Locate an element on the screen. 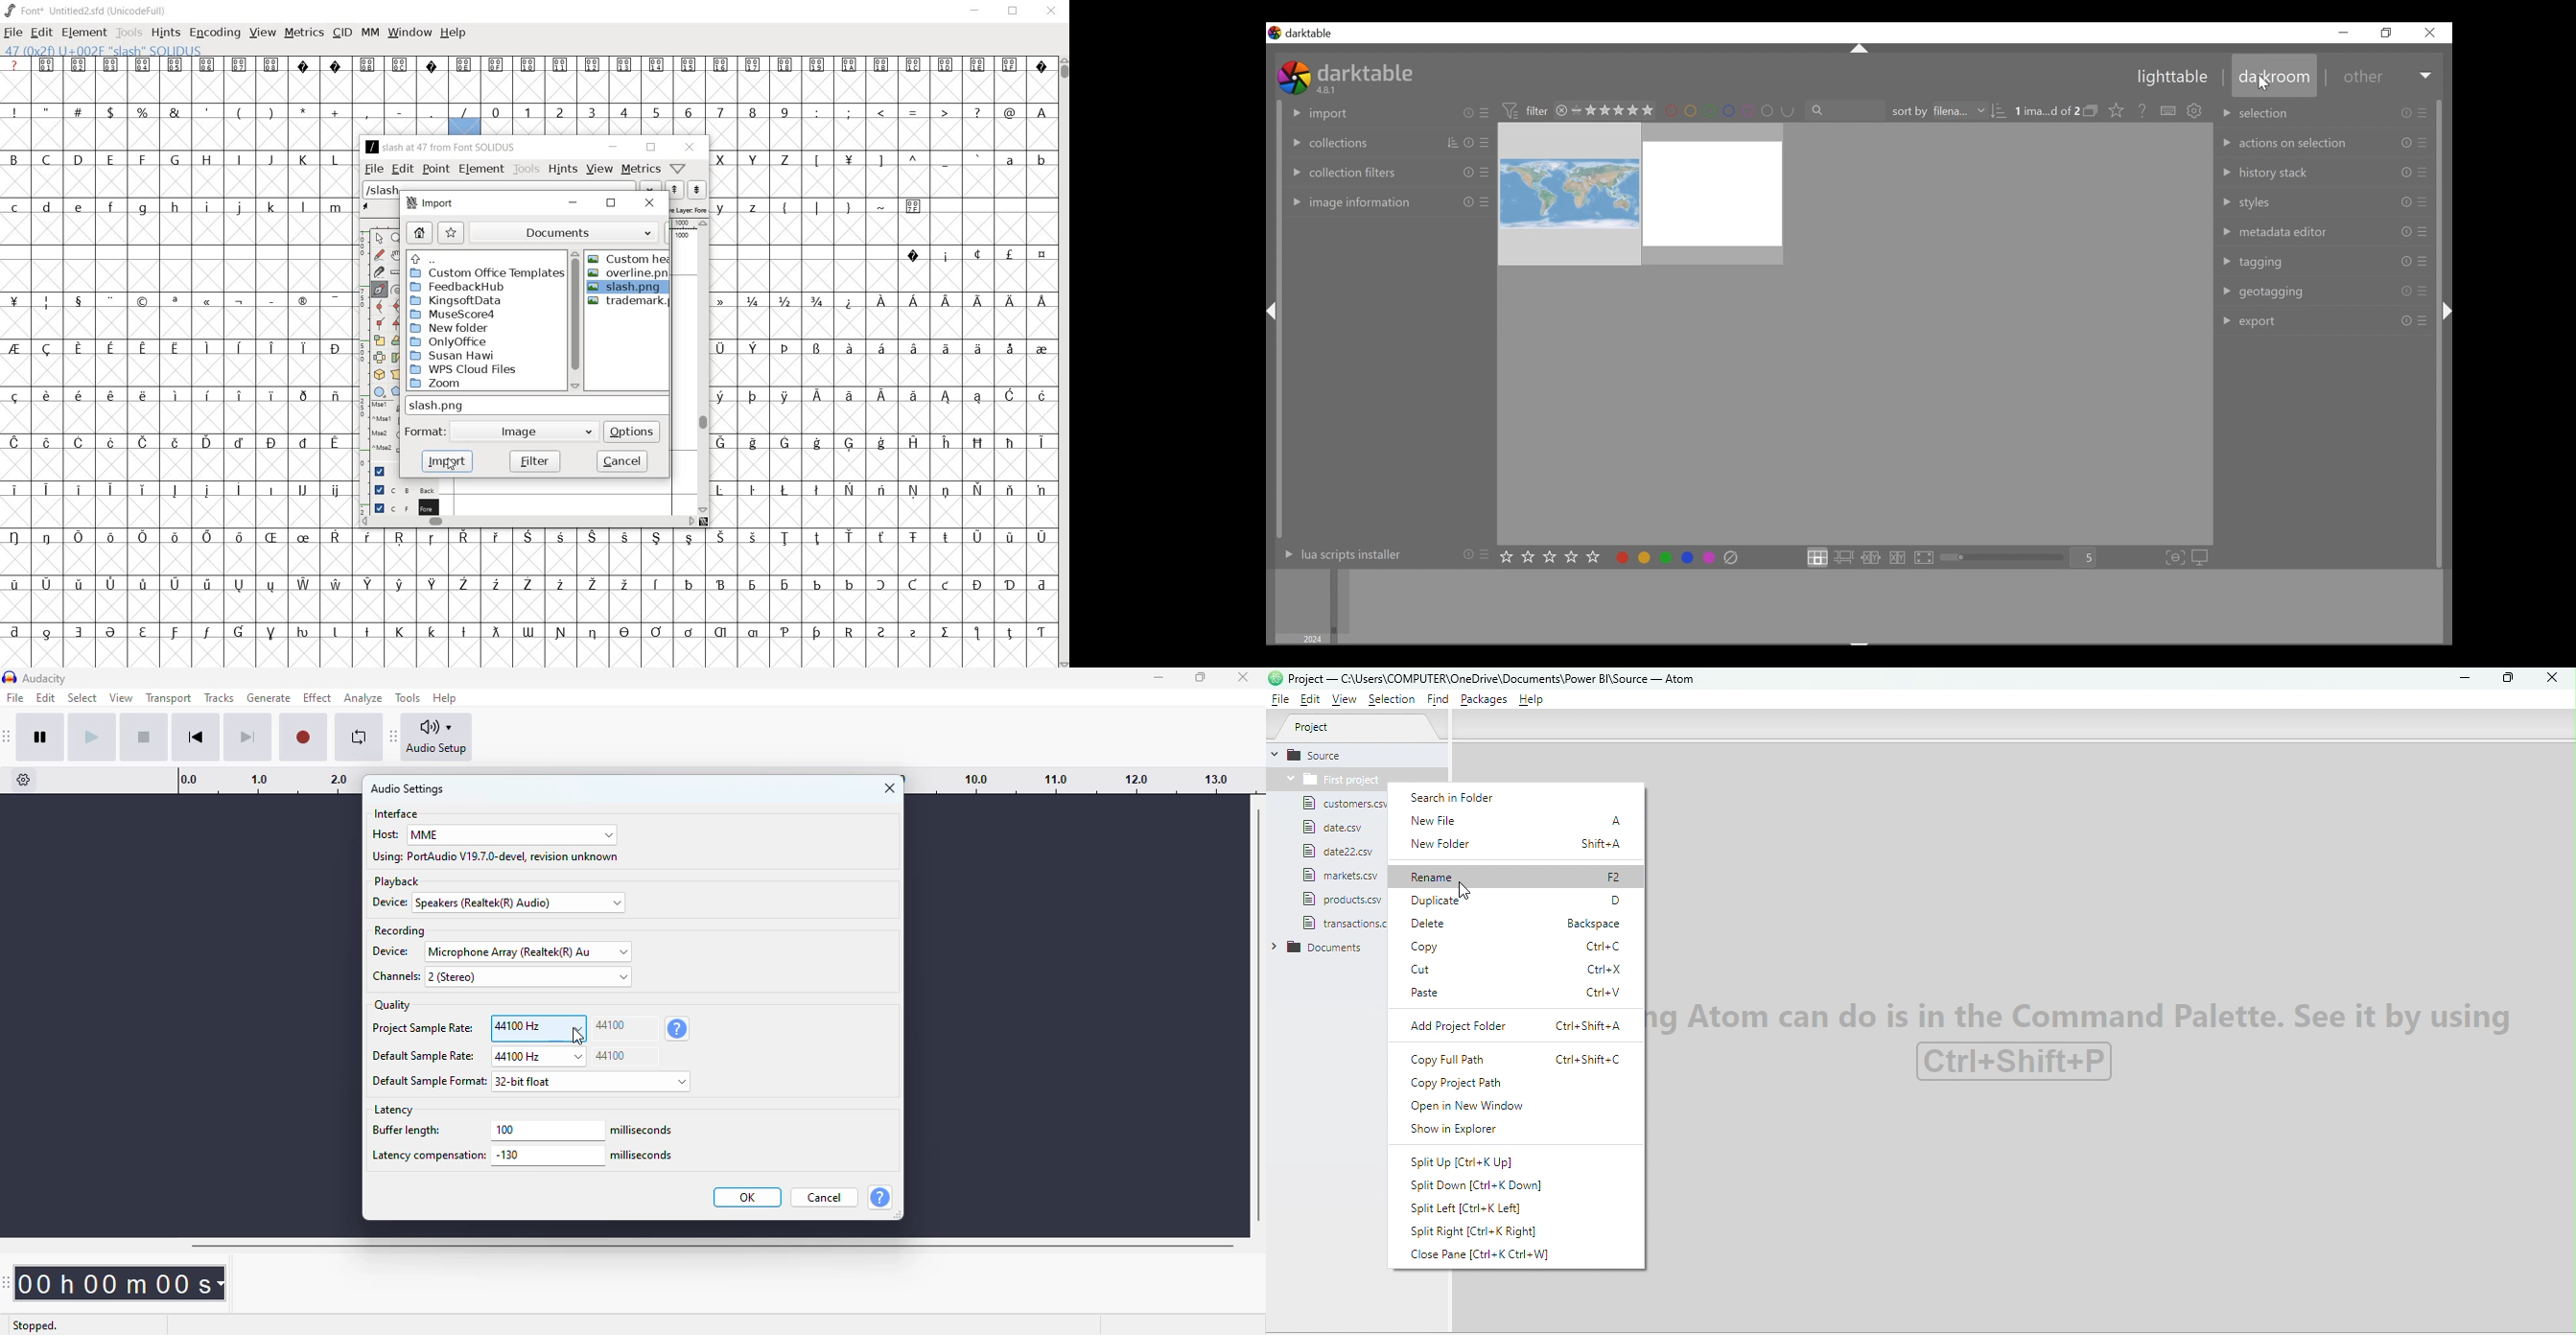 This screenshot has height=1344, width=2576. restore is located at coordinates (651, 148).